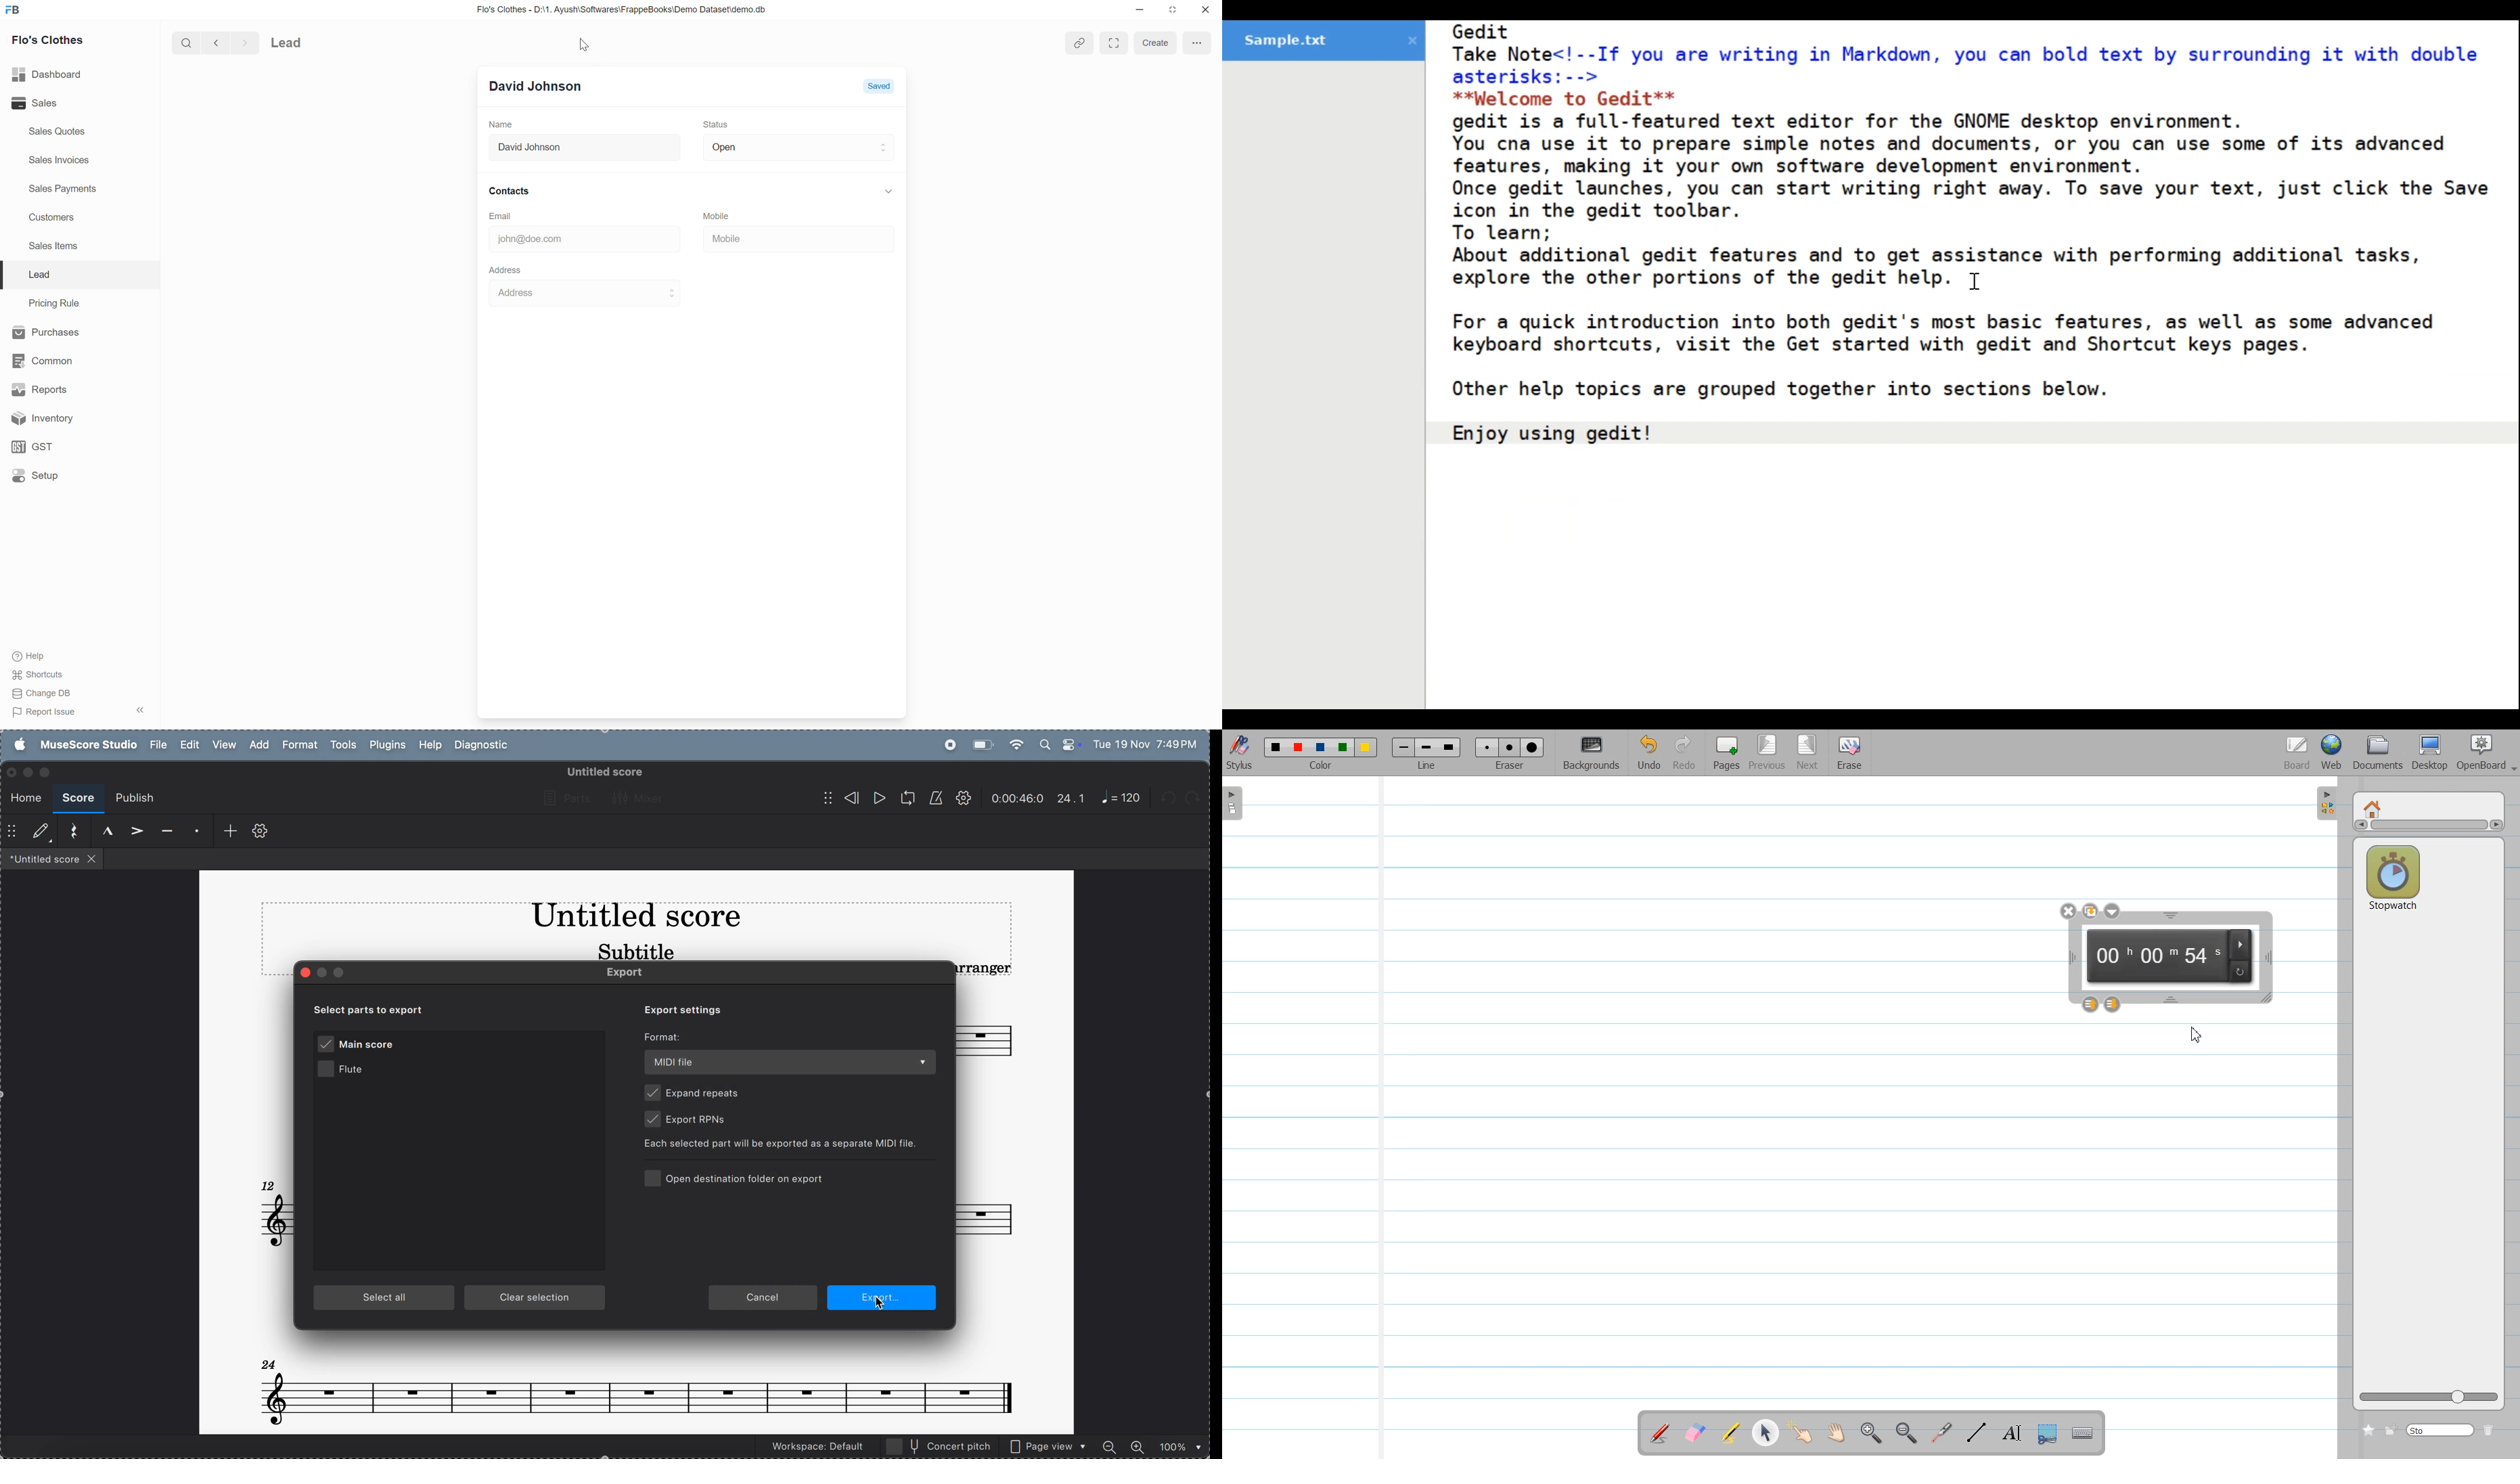  Describe the element at coordinates (574, 239) in the screenshot. I see `john@doe.com` at that location.